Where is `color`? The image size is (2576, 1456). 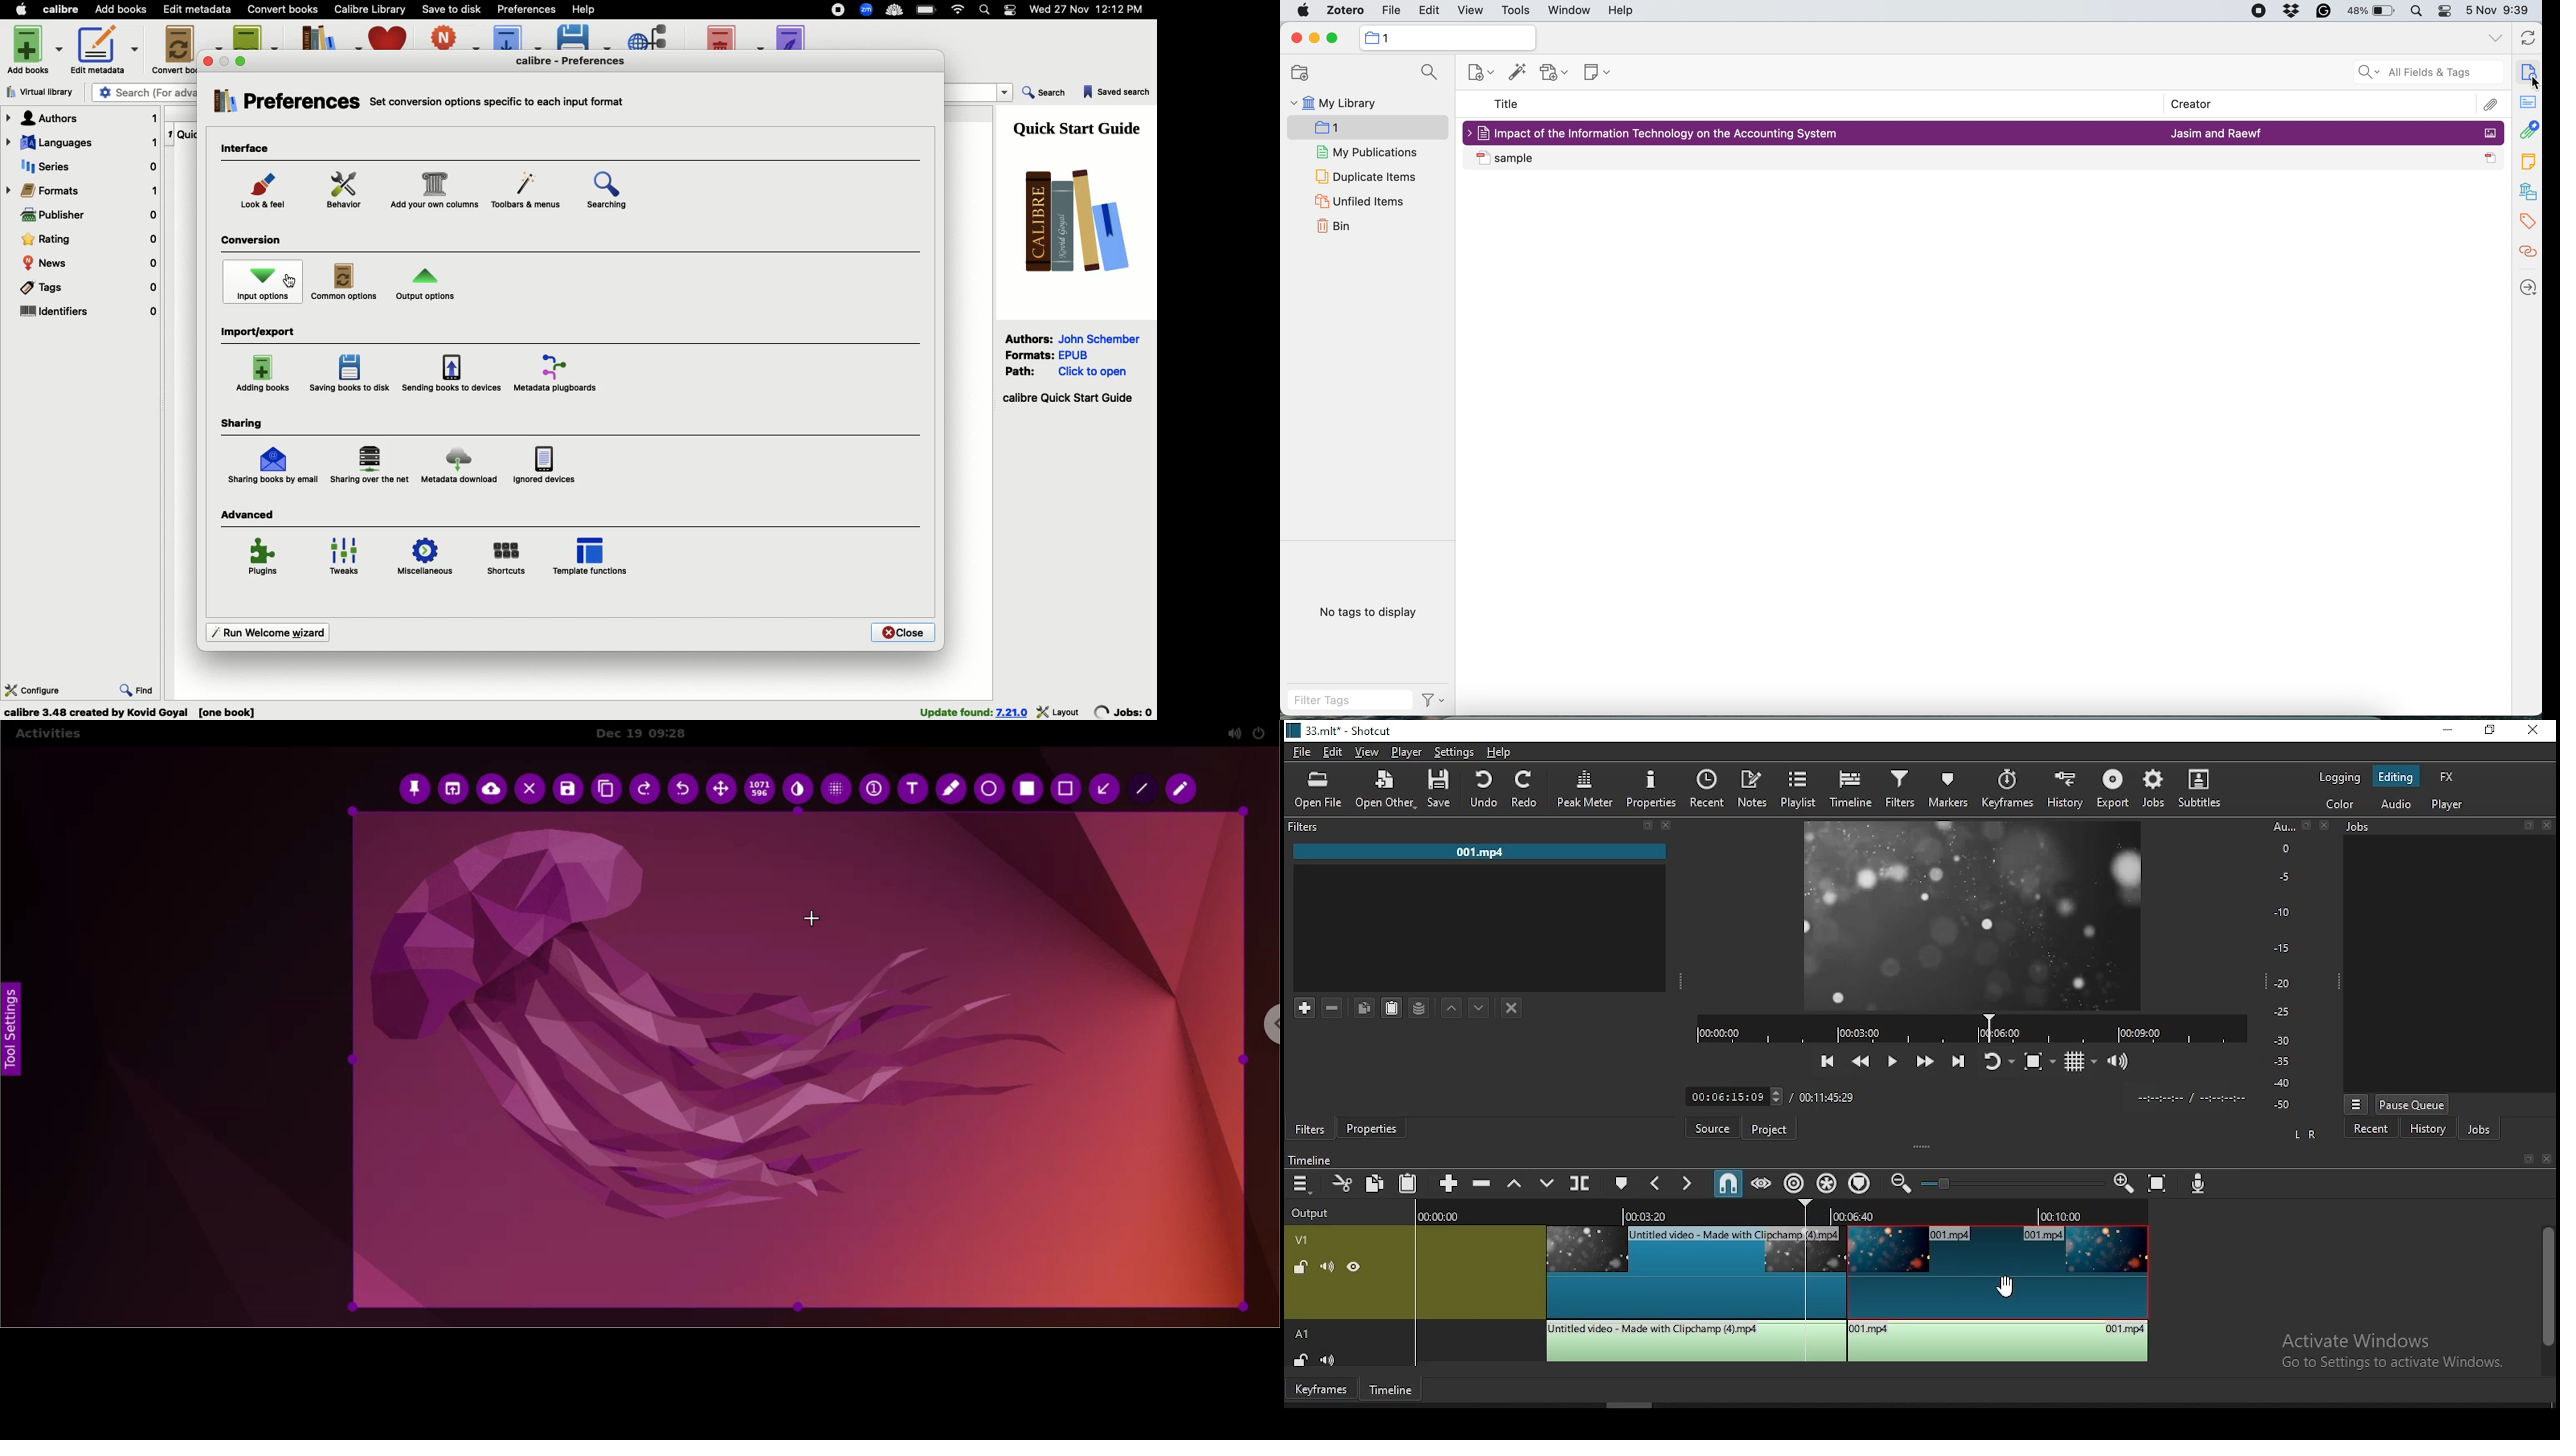 color is located at coordinates (2341, 803).